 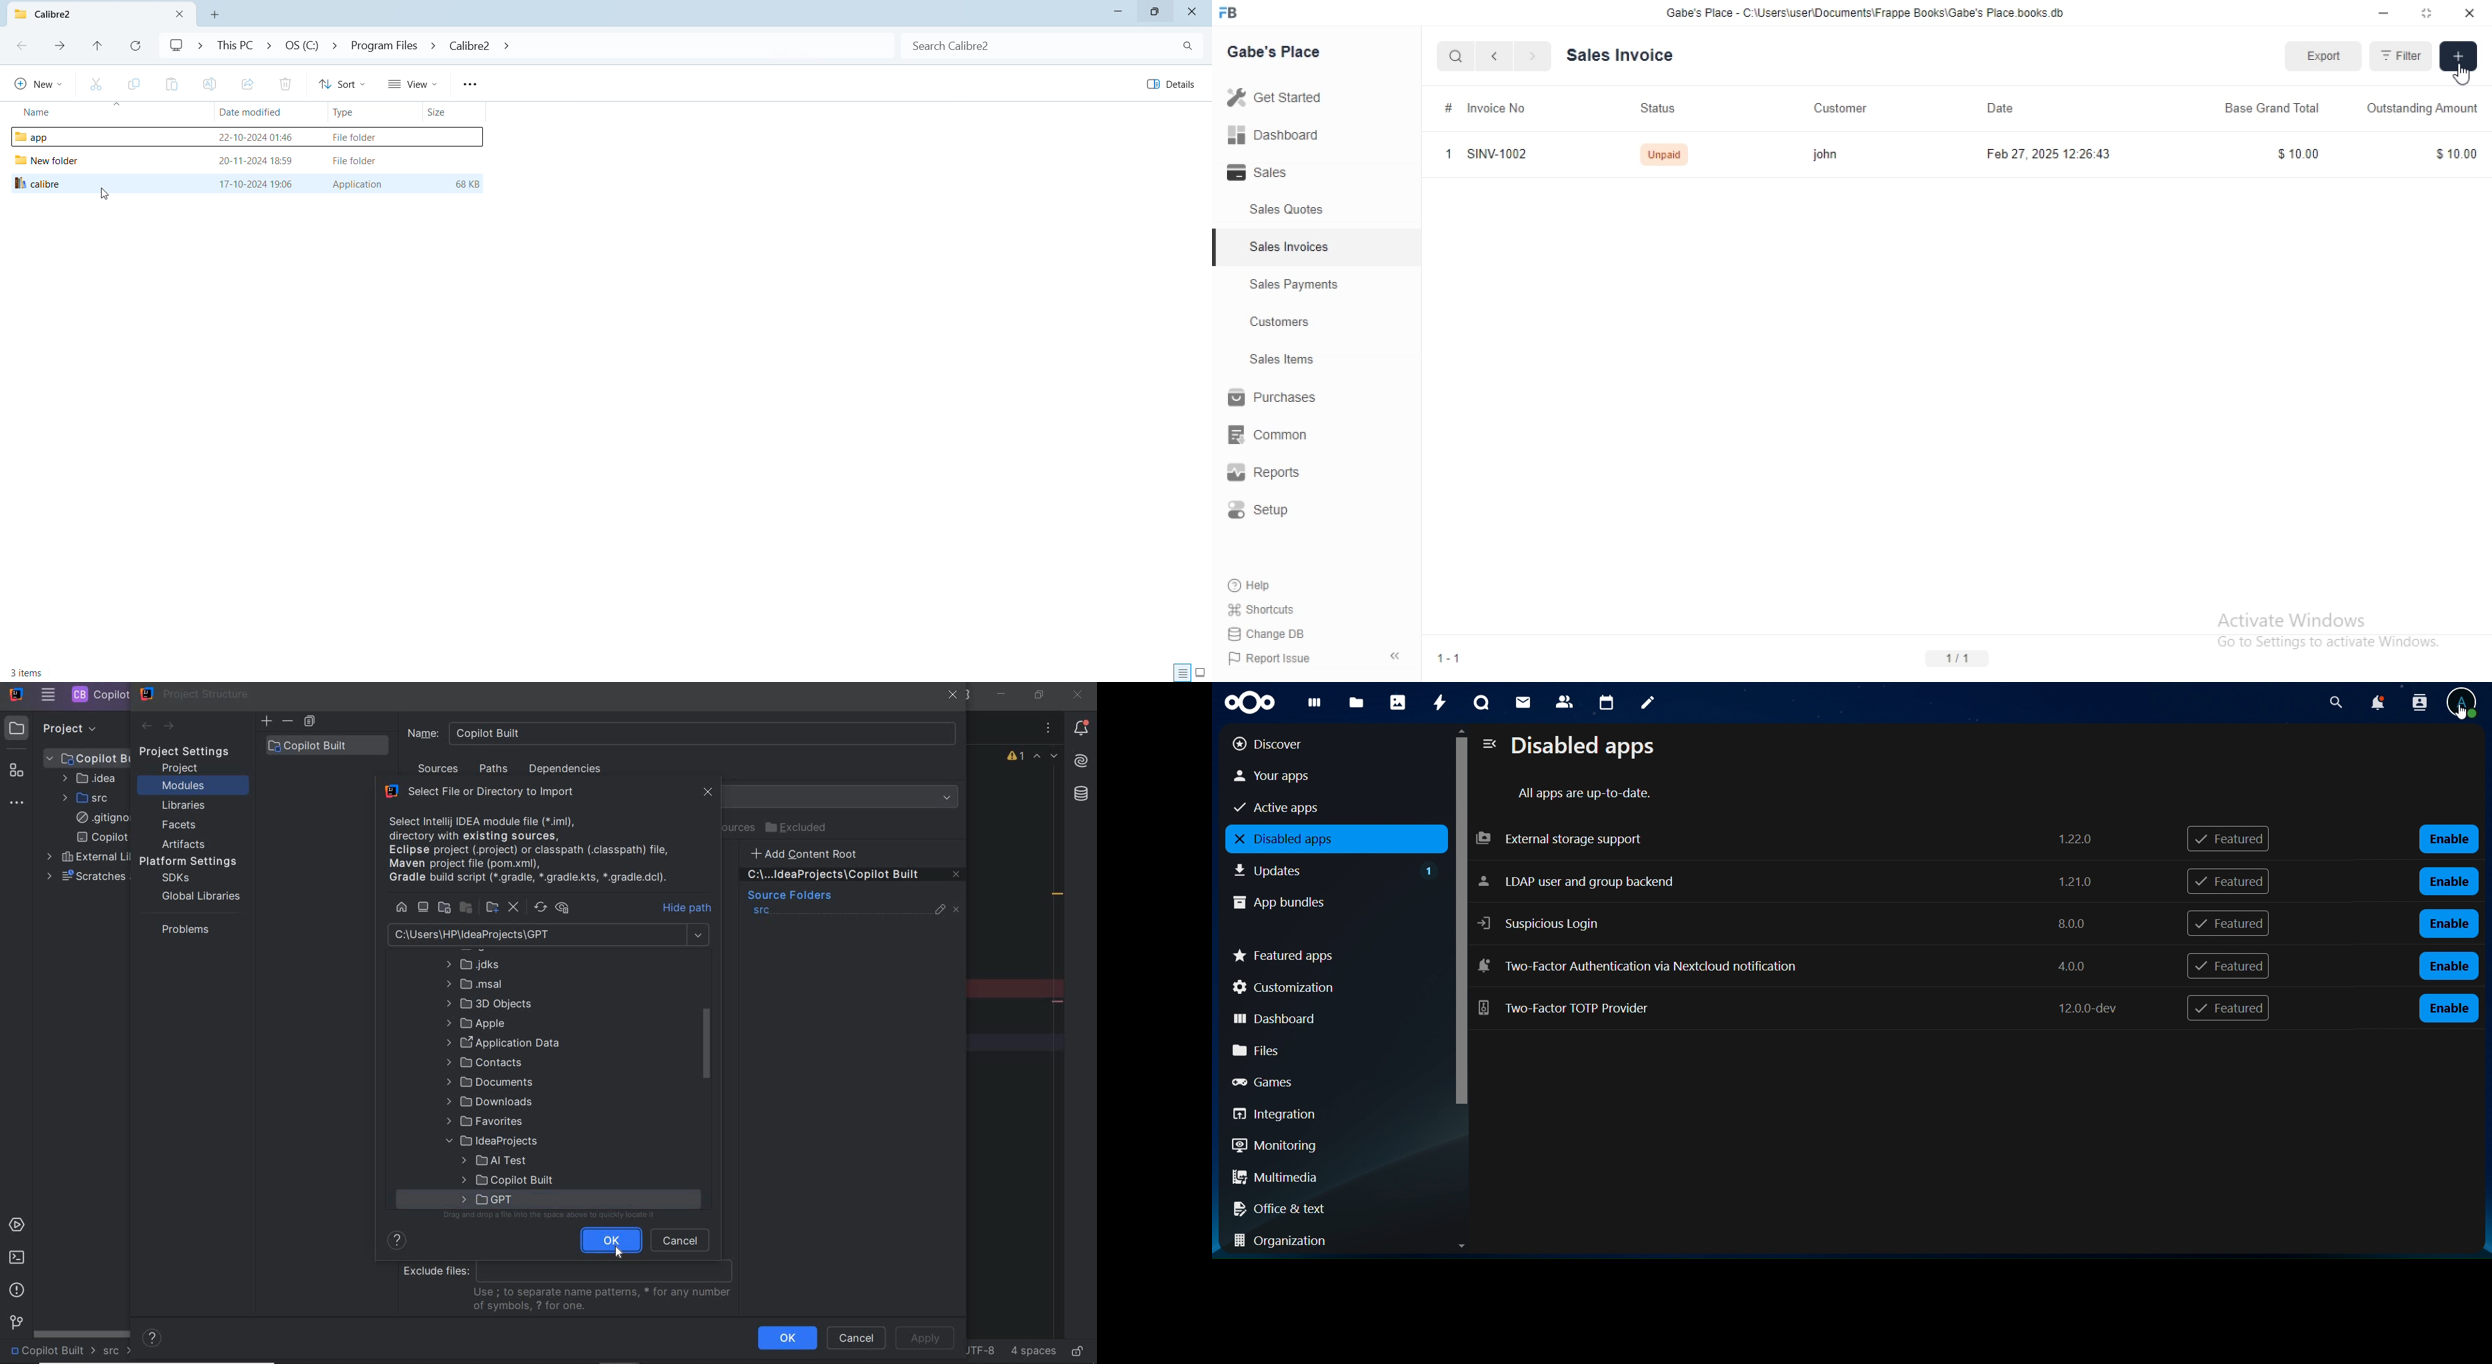 What do you see at coordinates (1289, 285) in the screenshot?
I see `Sales Payments` at bounding box center [1289, 285].